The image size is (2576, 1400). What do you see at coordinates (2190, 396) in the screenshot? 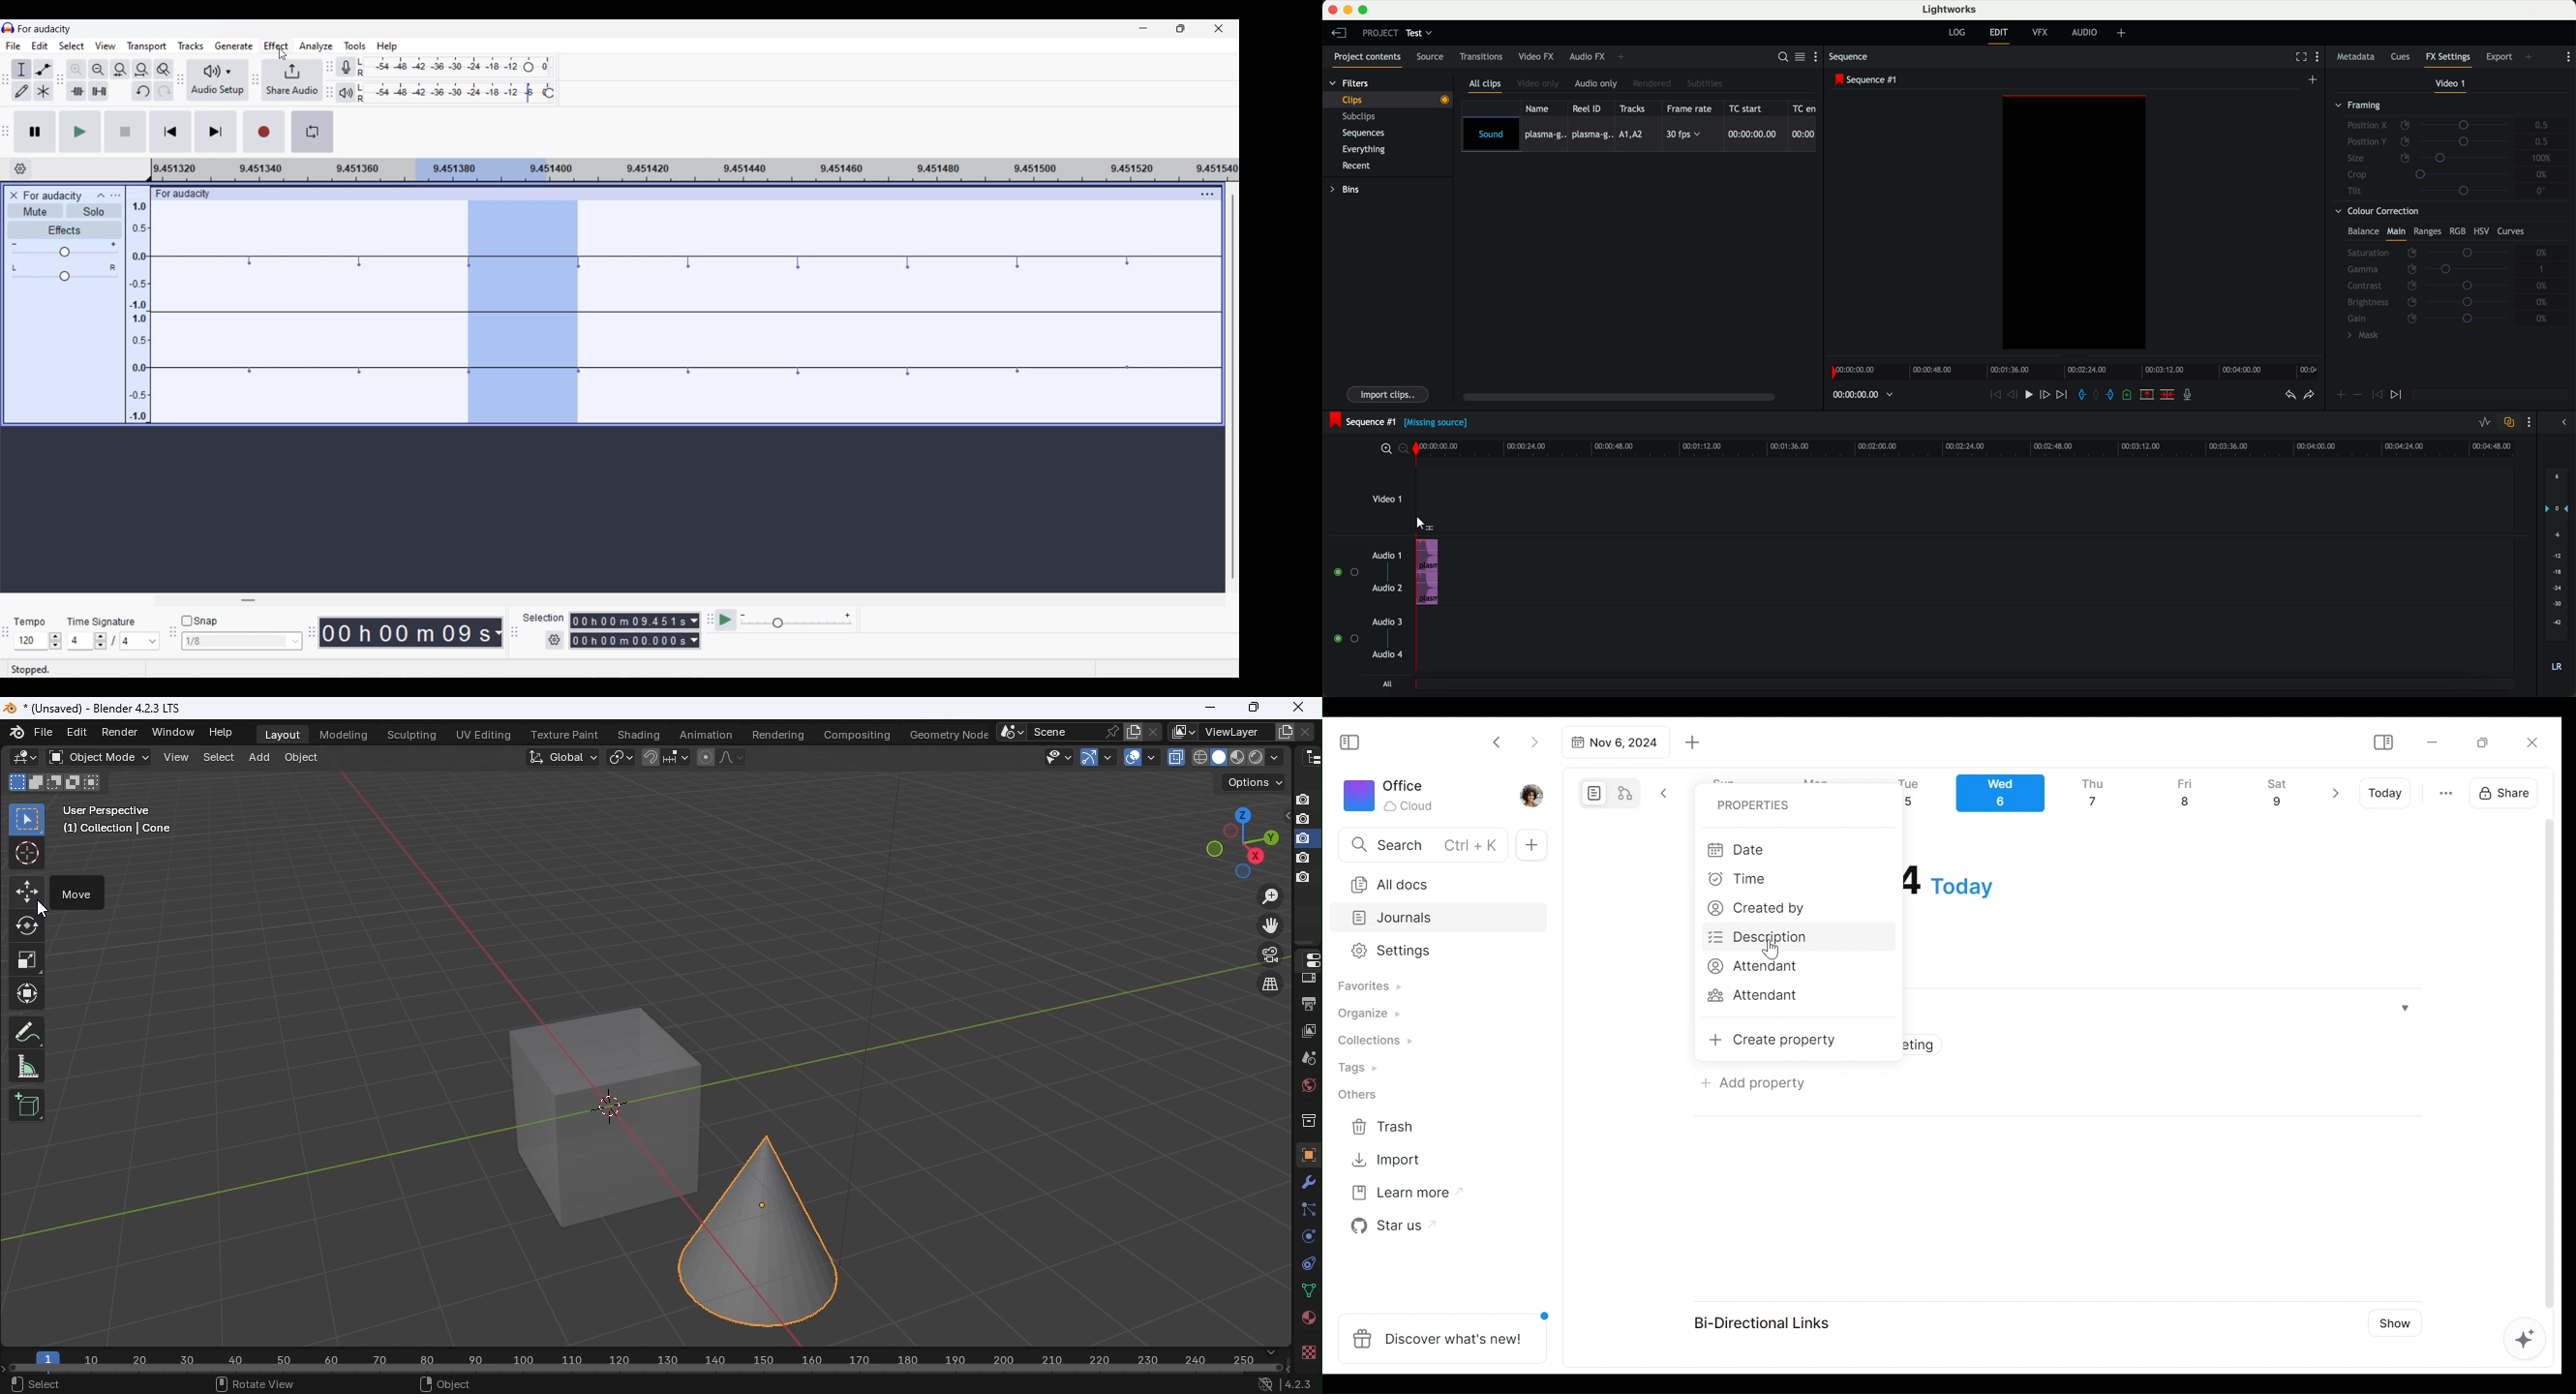
I see `record a voice over` at bounding box center [2190, 396].